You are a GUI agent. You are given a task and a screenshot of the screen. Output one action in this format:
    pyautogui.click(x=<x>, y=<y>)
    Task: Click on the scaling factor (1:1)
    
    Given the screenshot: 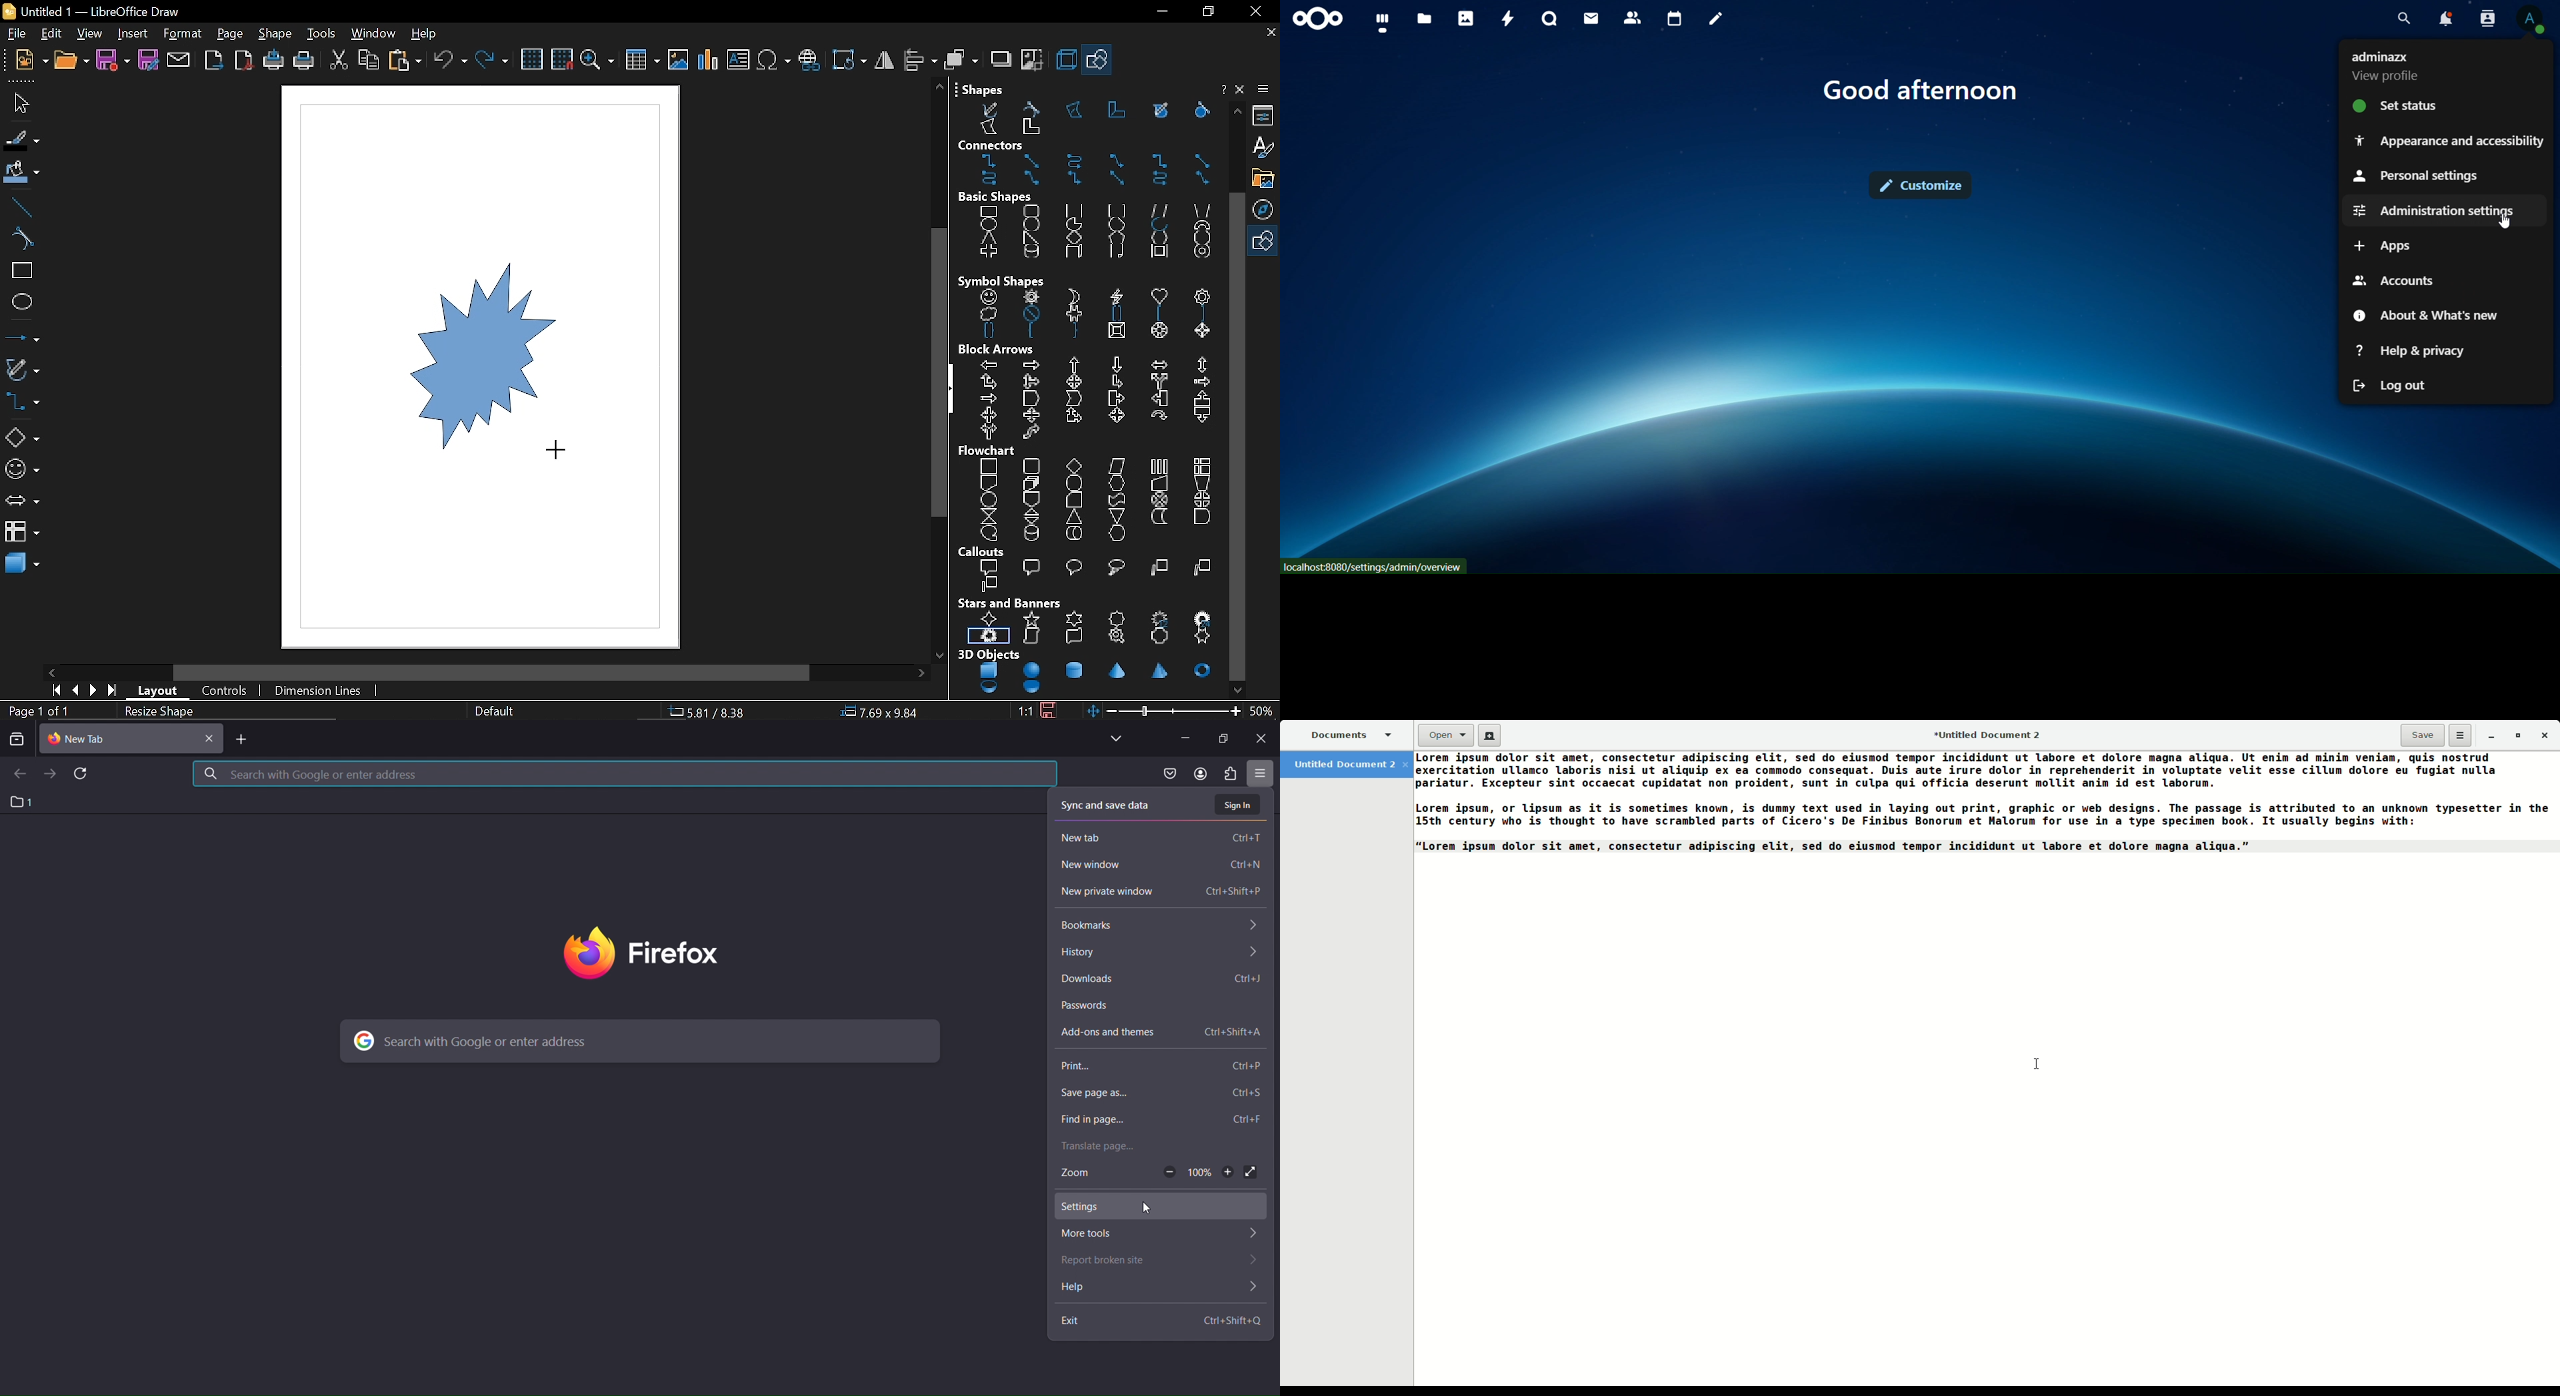 What is the action you would take?
    pyautogui.click(x=1026, y=710)
    